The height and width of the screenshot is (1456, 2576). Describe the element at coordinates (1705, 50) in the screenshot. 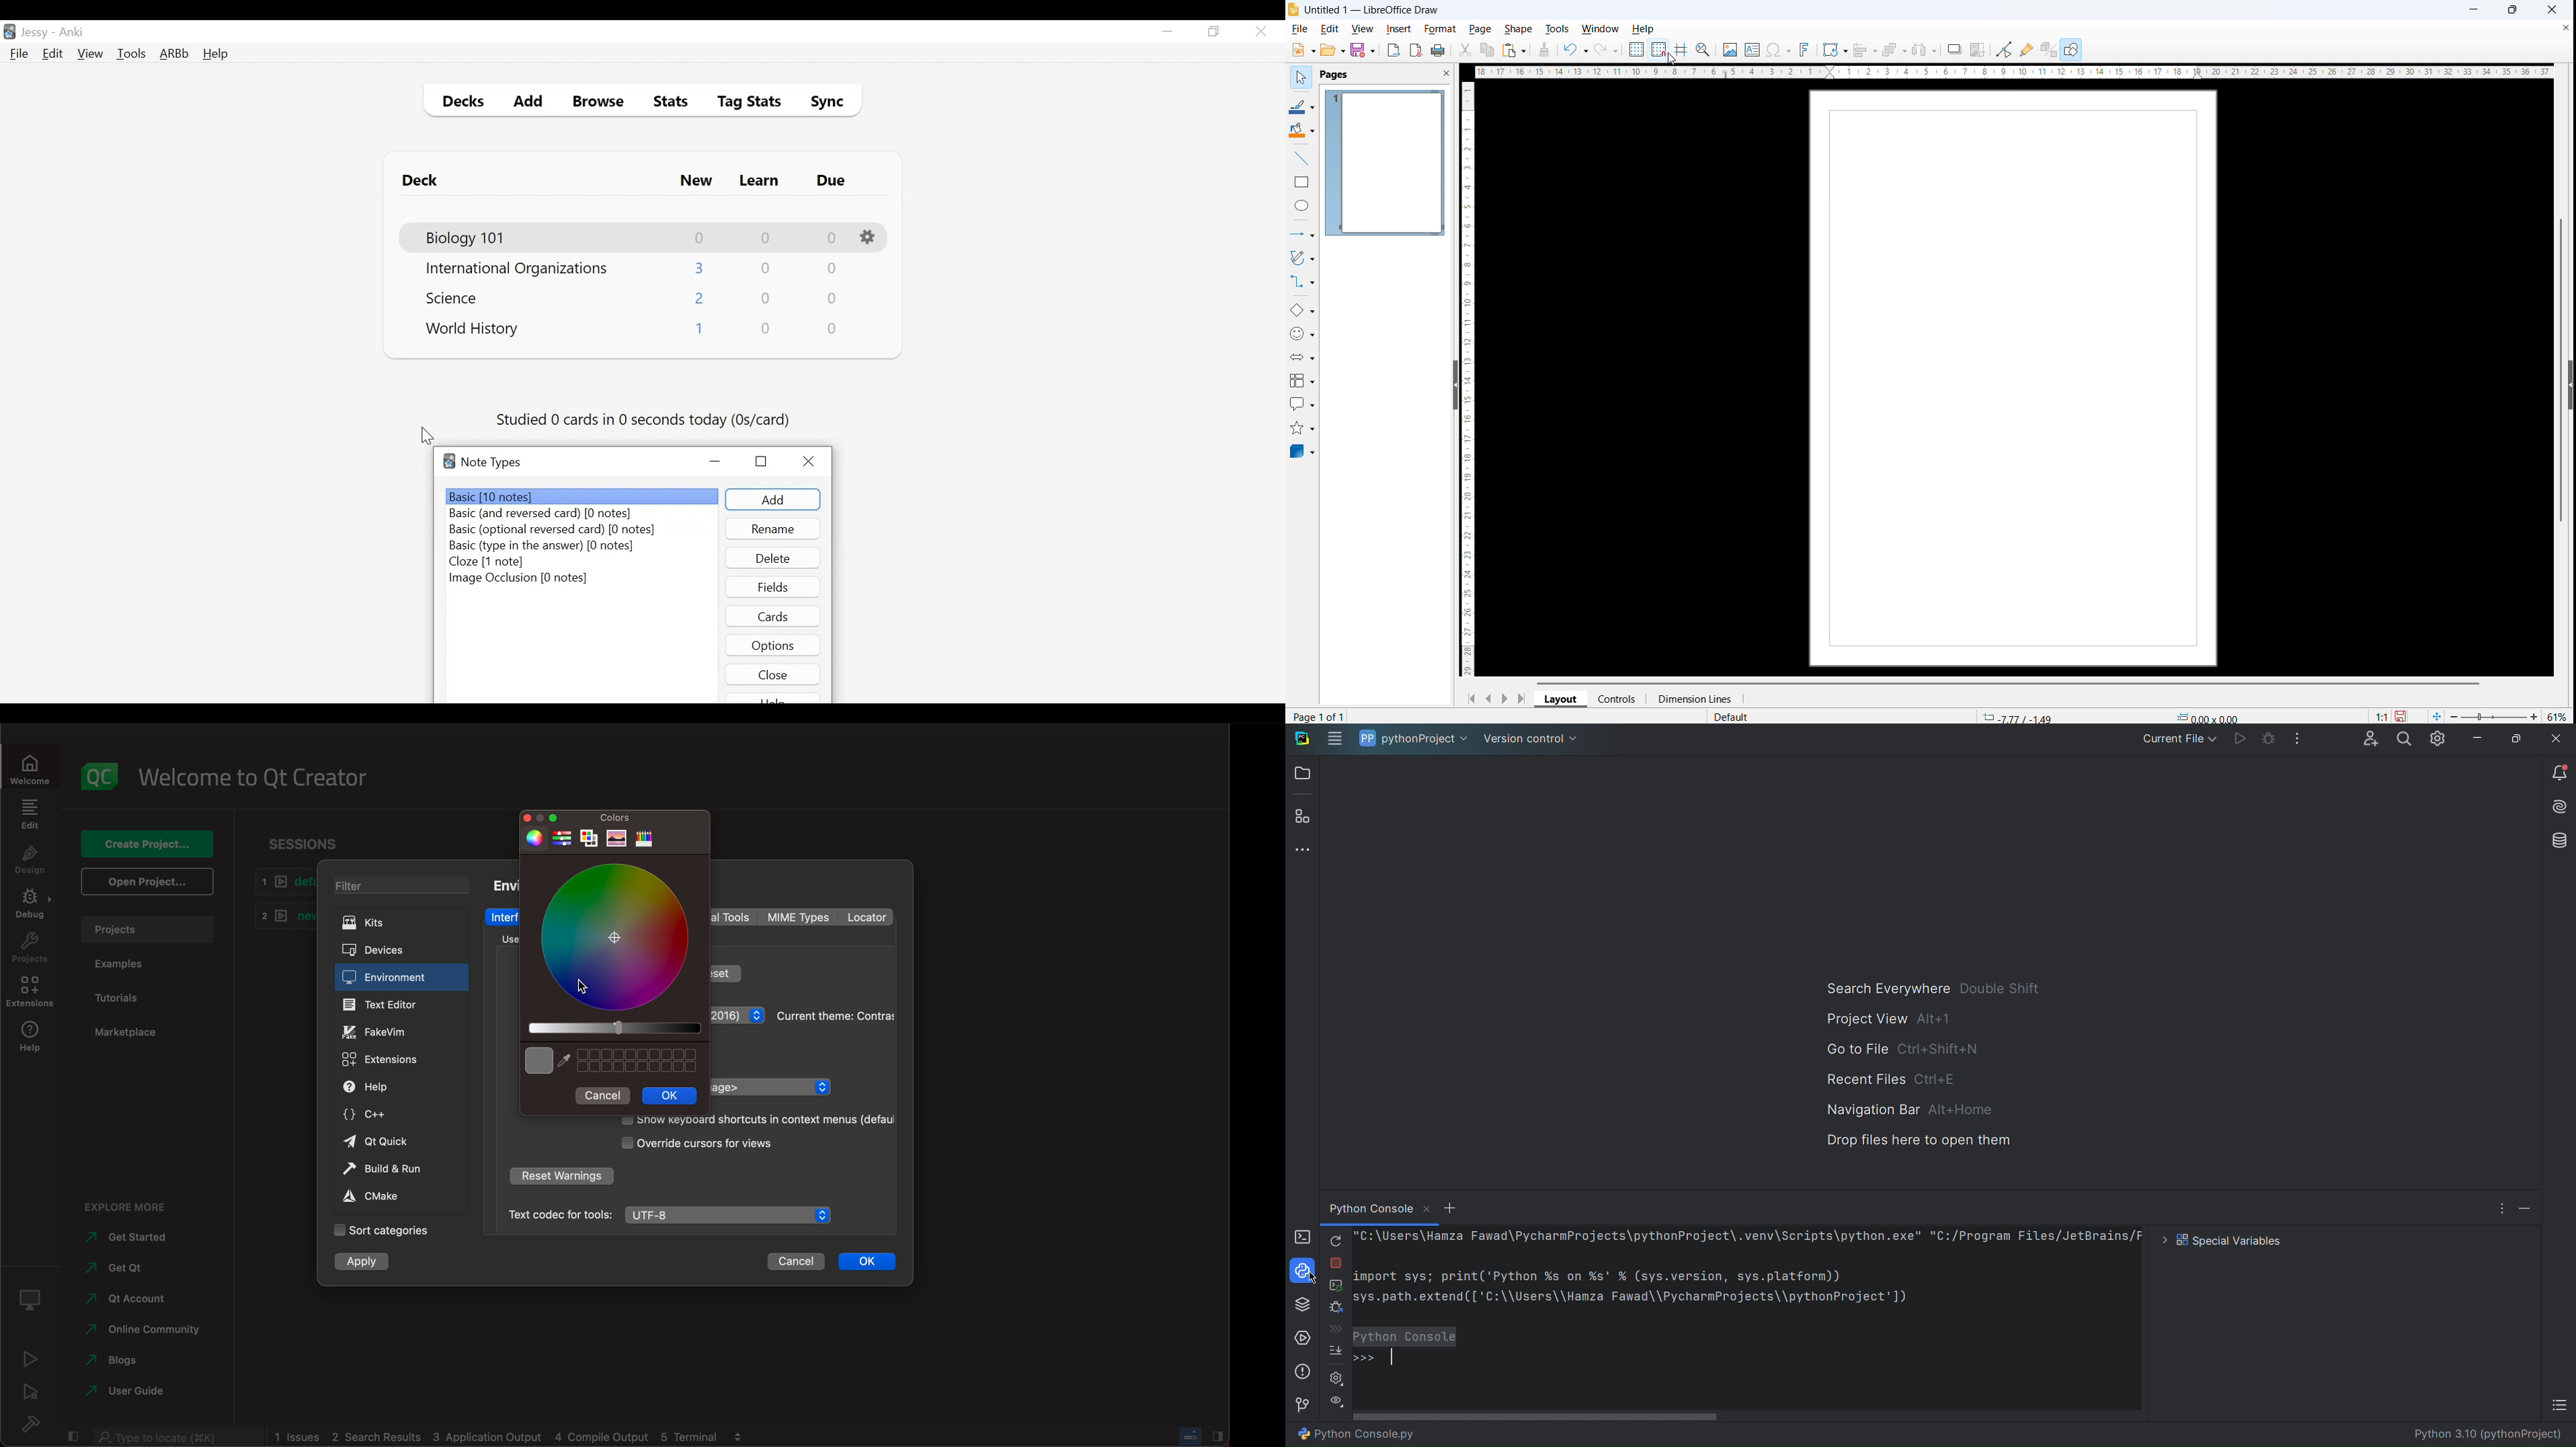

I see `Zoom ` at that location.